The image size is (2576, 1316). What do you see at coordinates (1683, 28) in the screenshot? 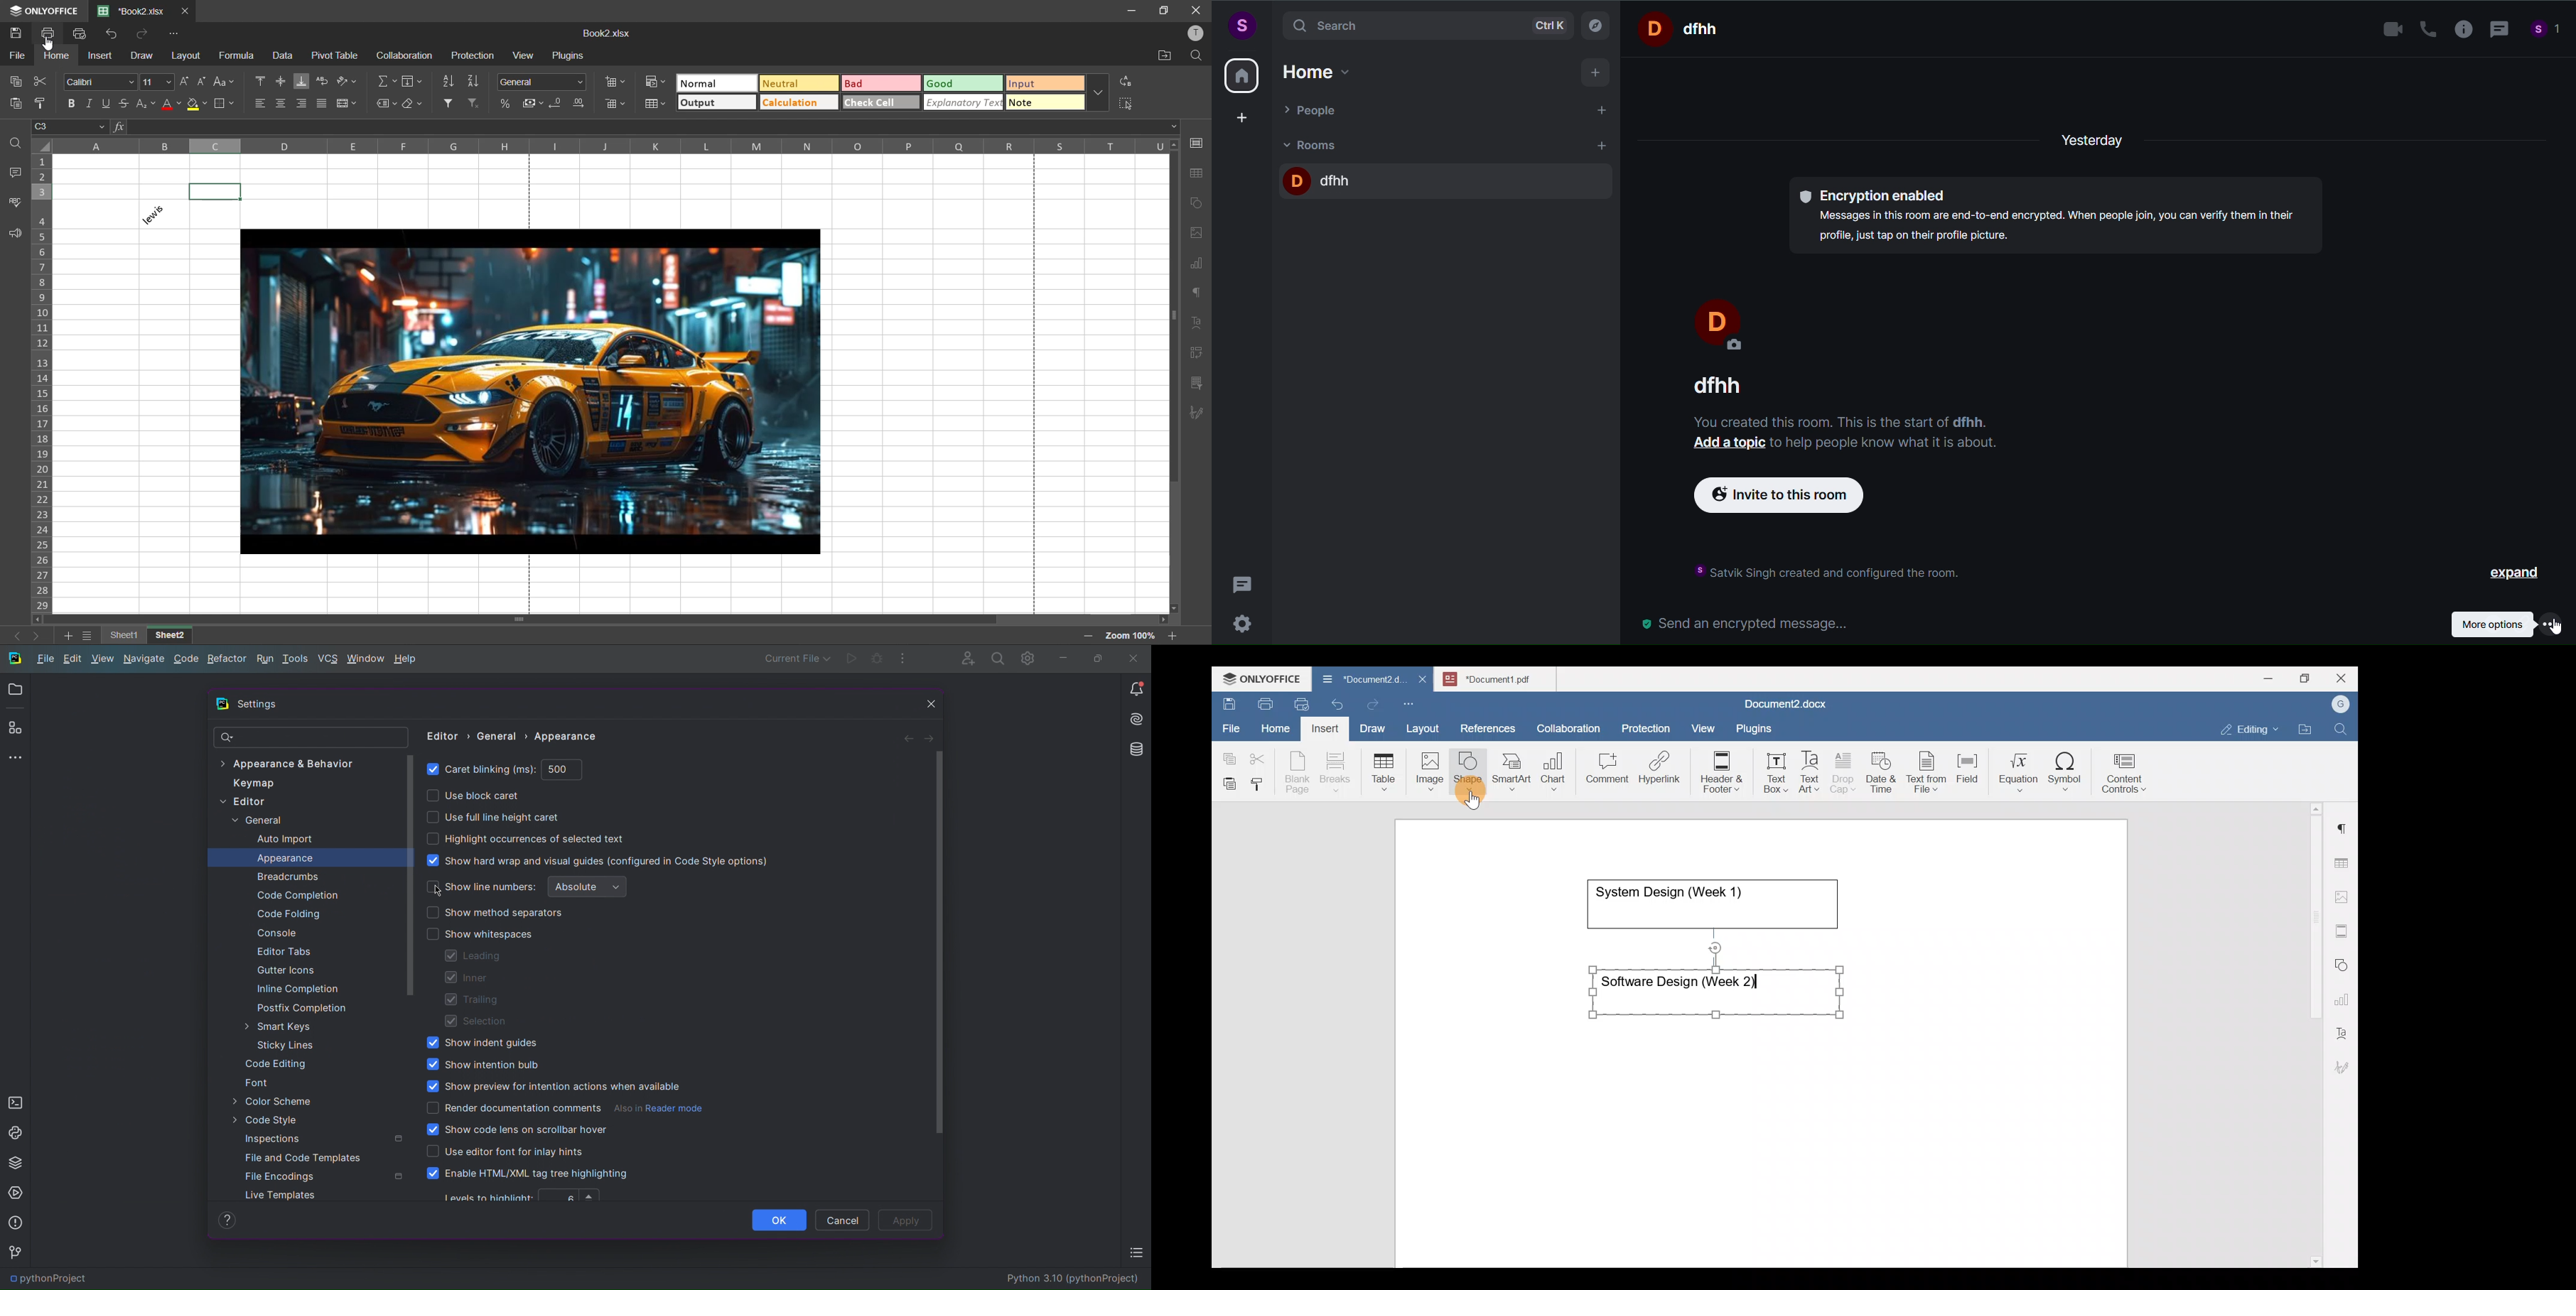
I see `room name` at bounding box center [1683, 28].